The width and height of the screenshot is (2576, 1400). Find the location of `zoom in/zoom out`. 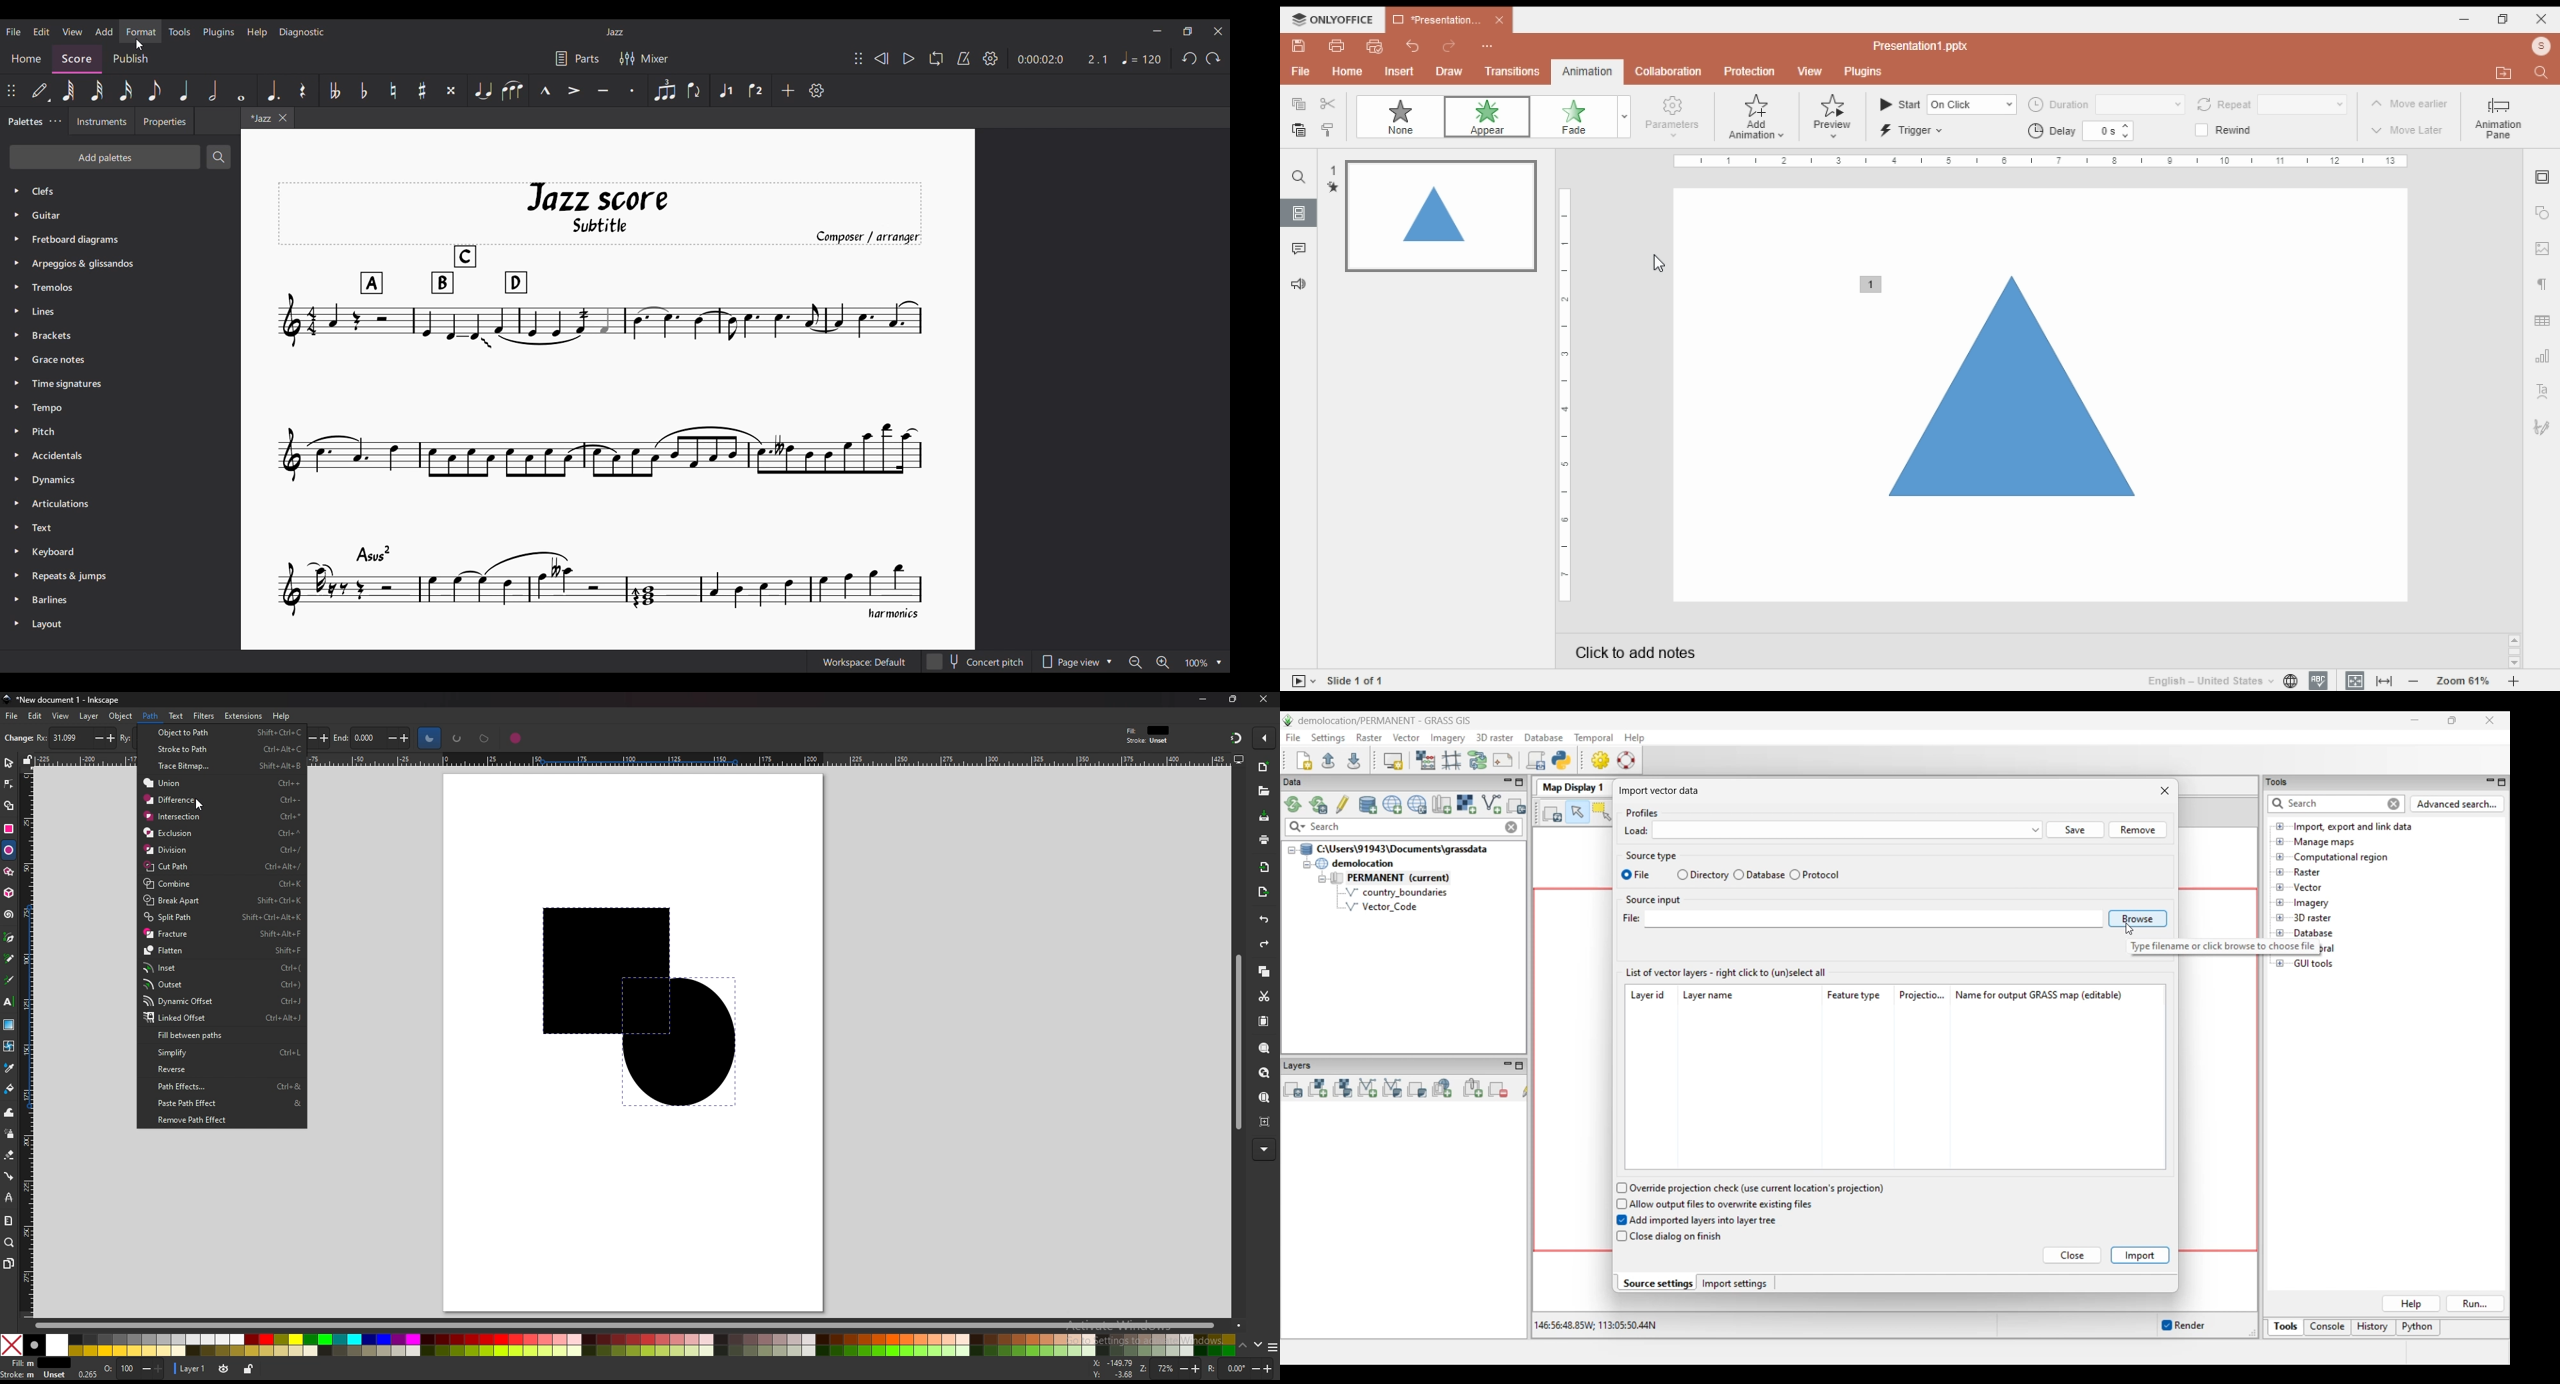

zoom in/zoom out is located at coordinates (2465, 681).